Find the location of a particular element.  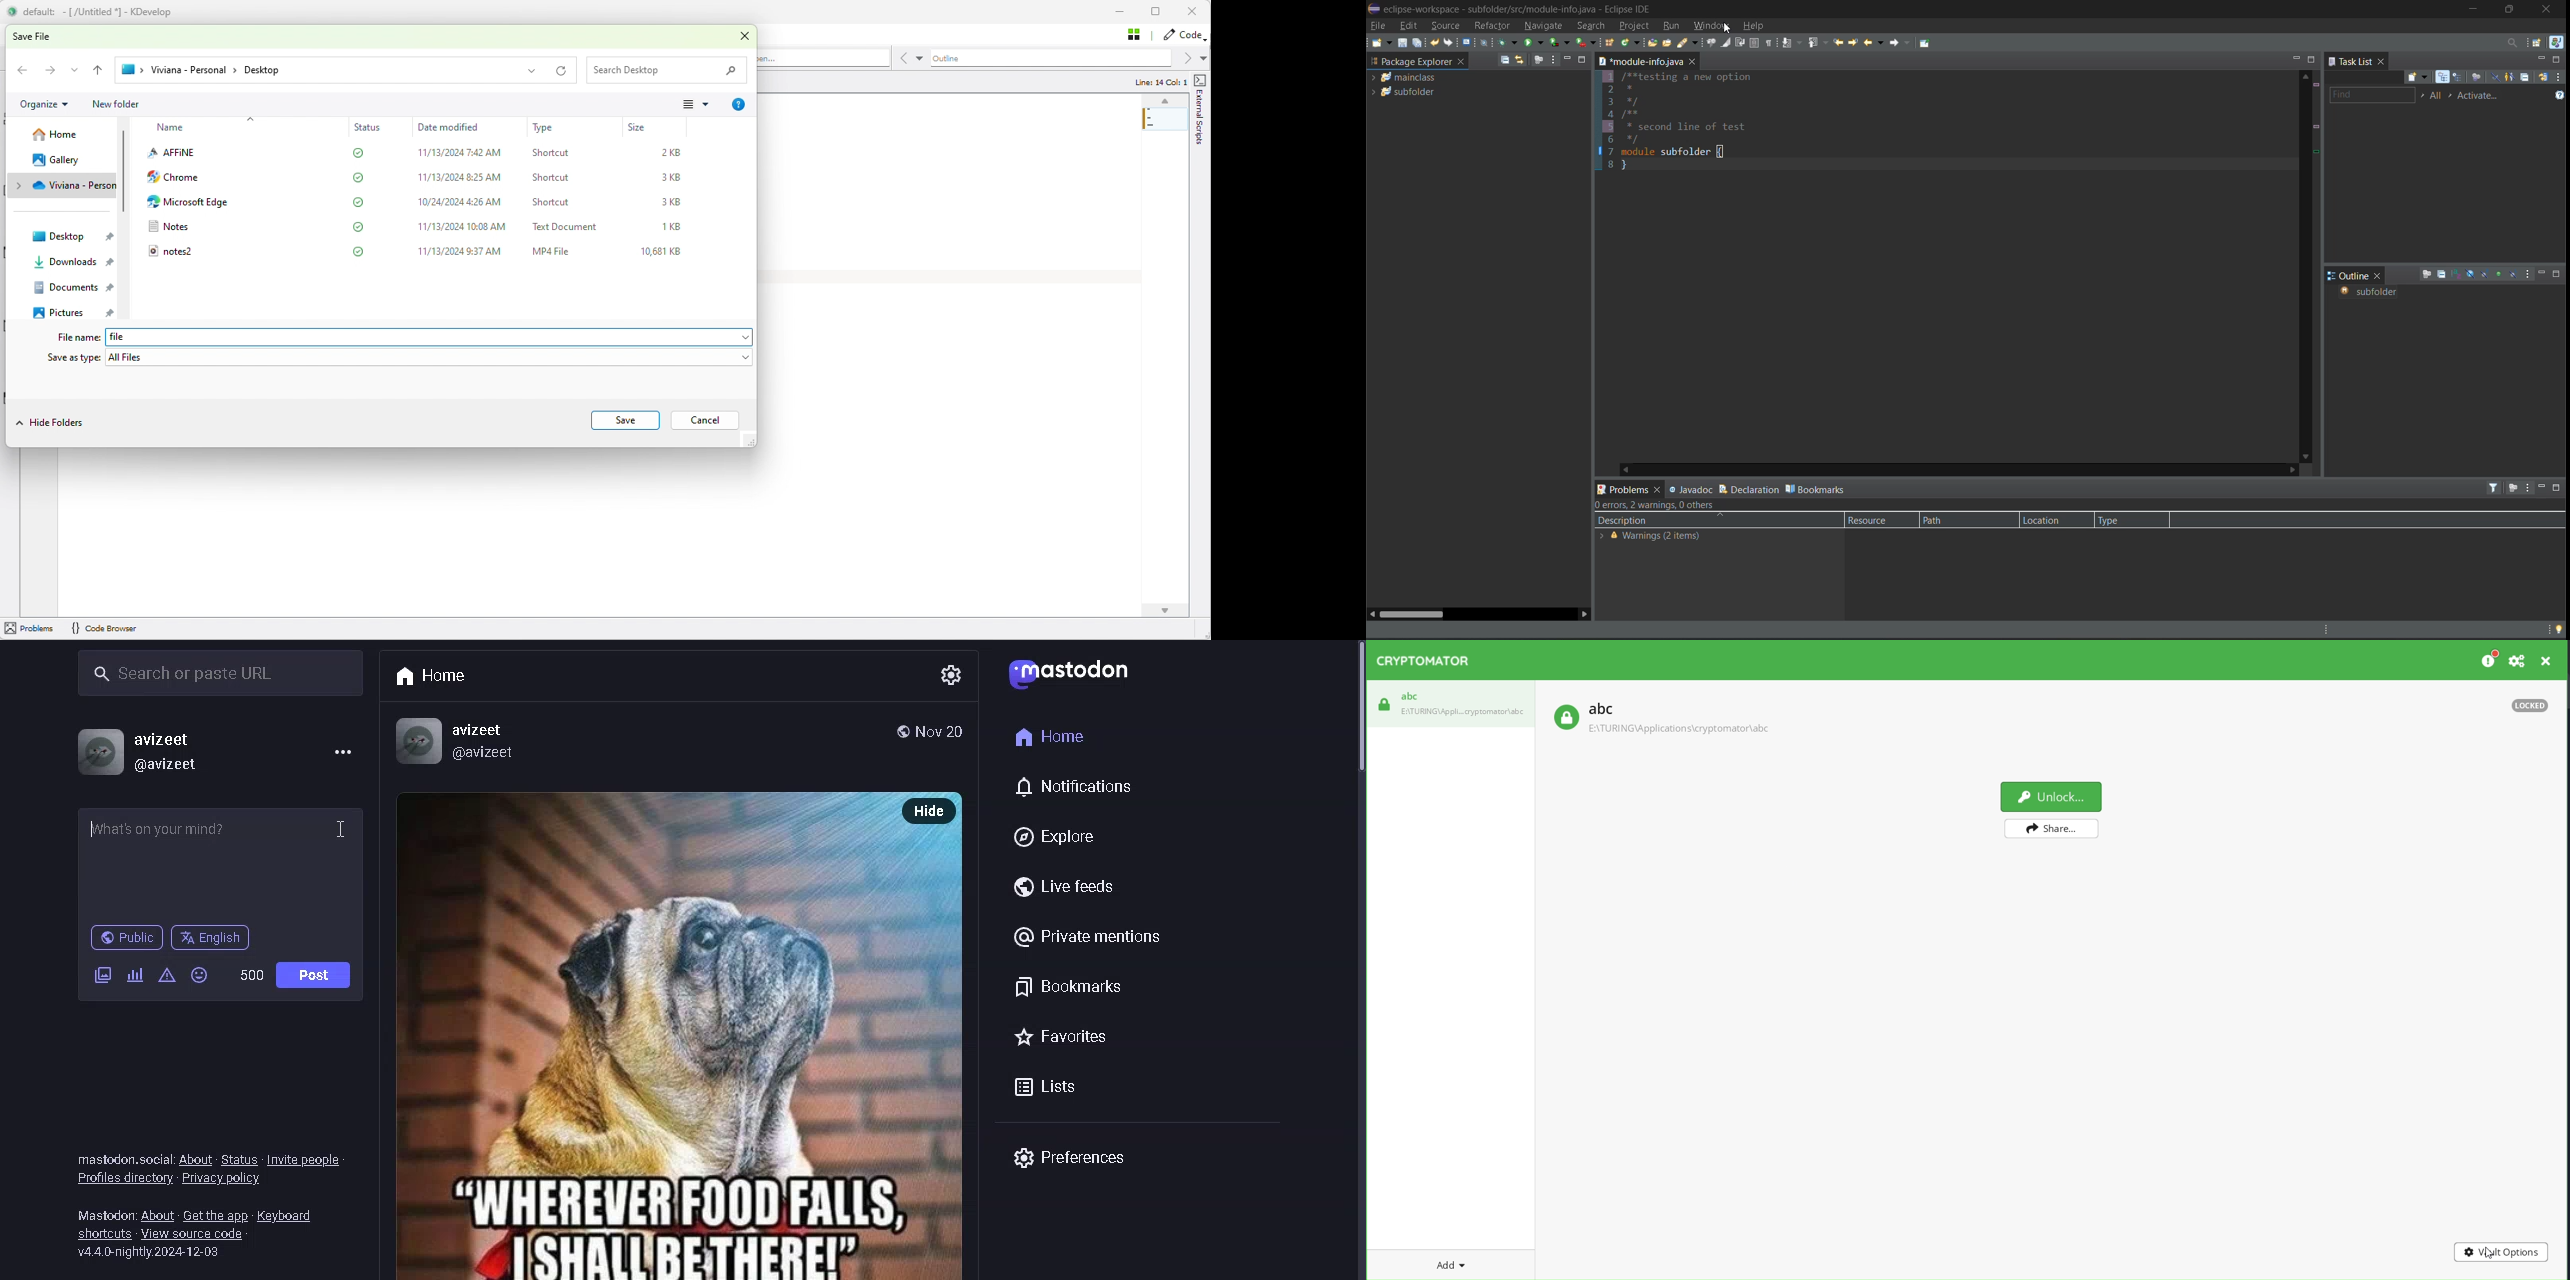

@username is located at coordinates (173, 765).